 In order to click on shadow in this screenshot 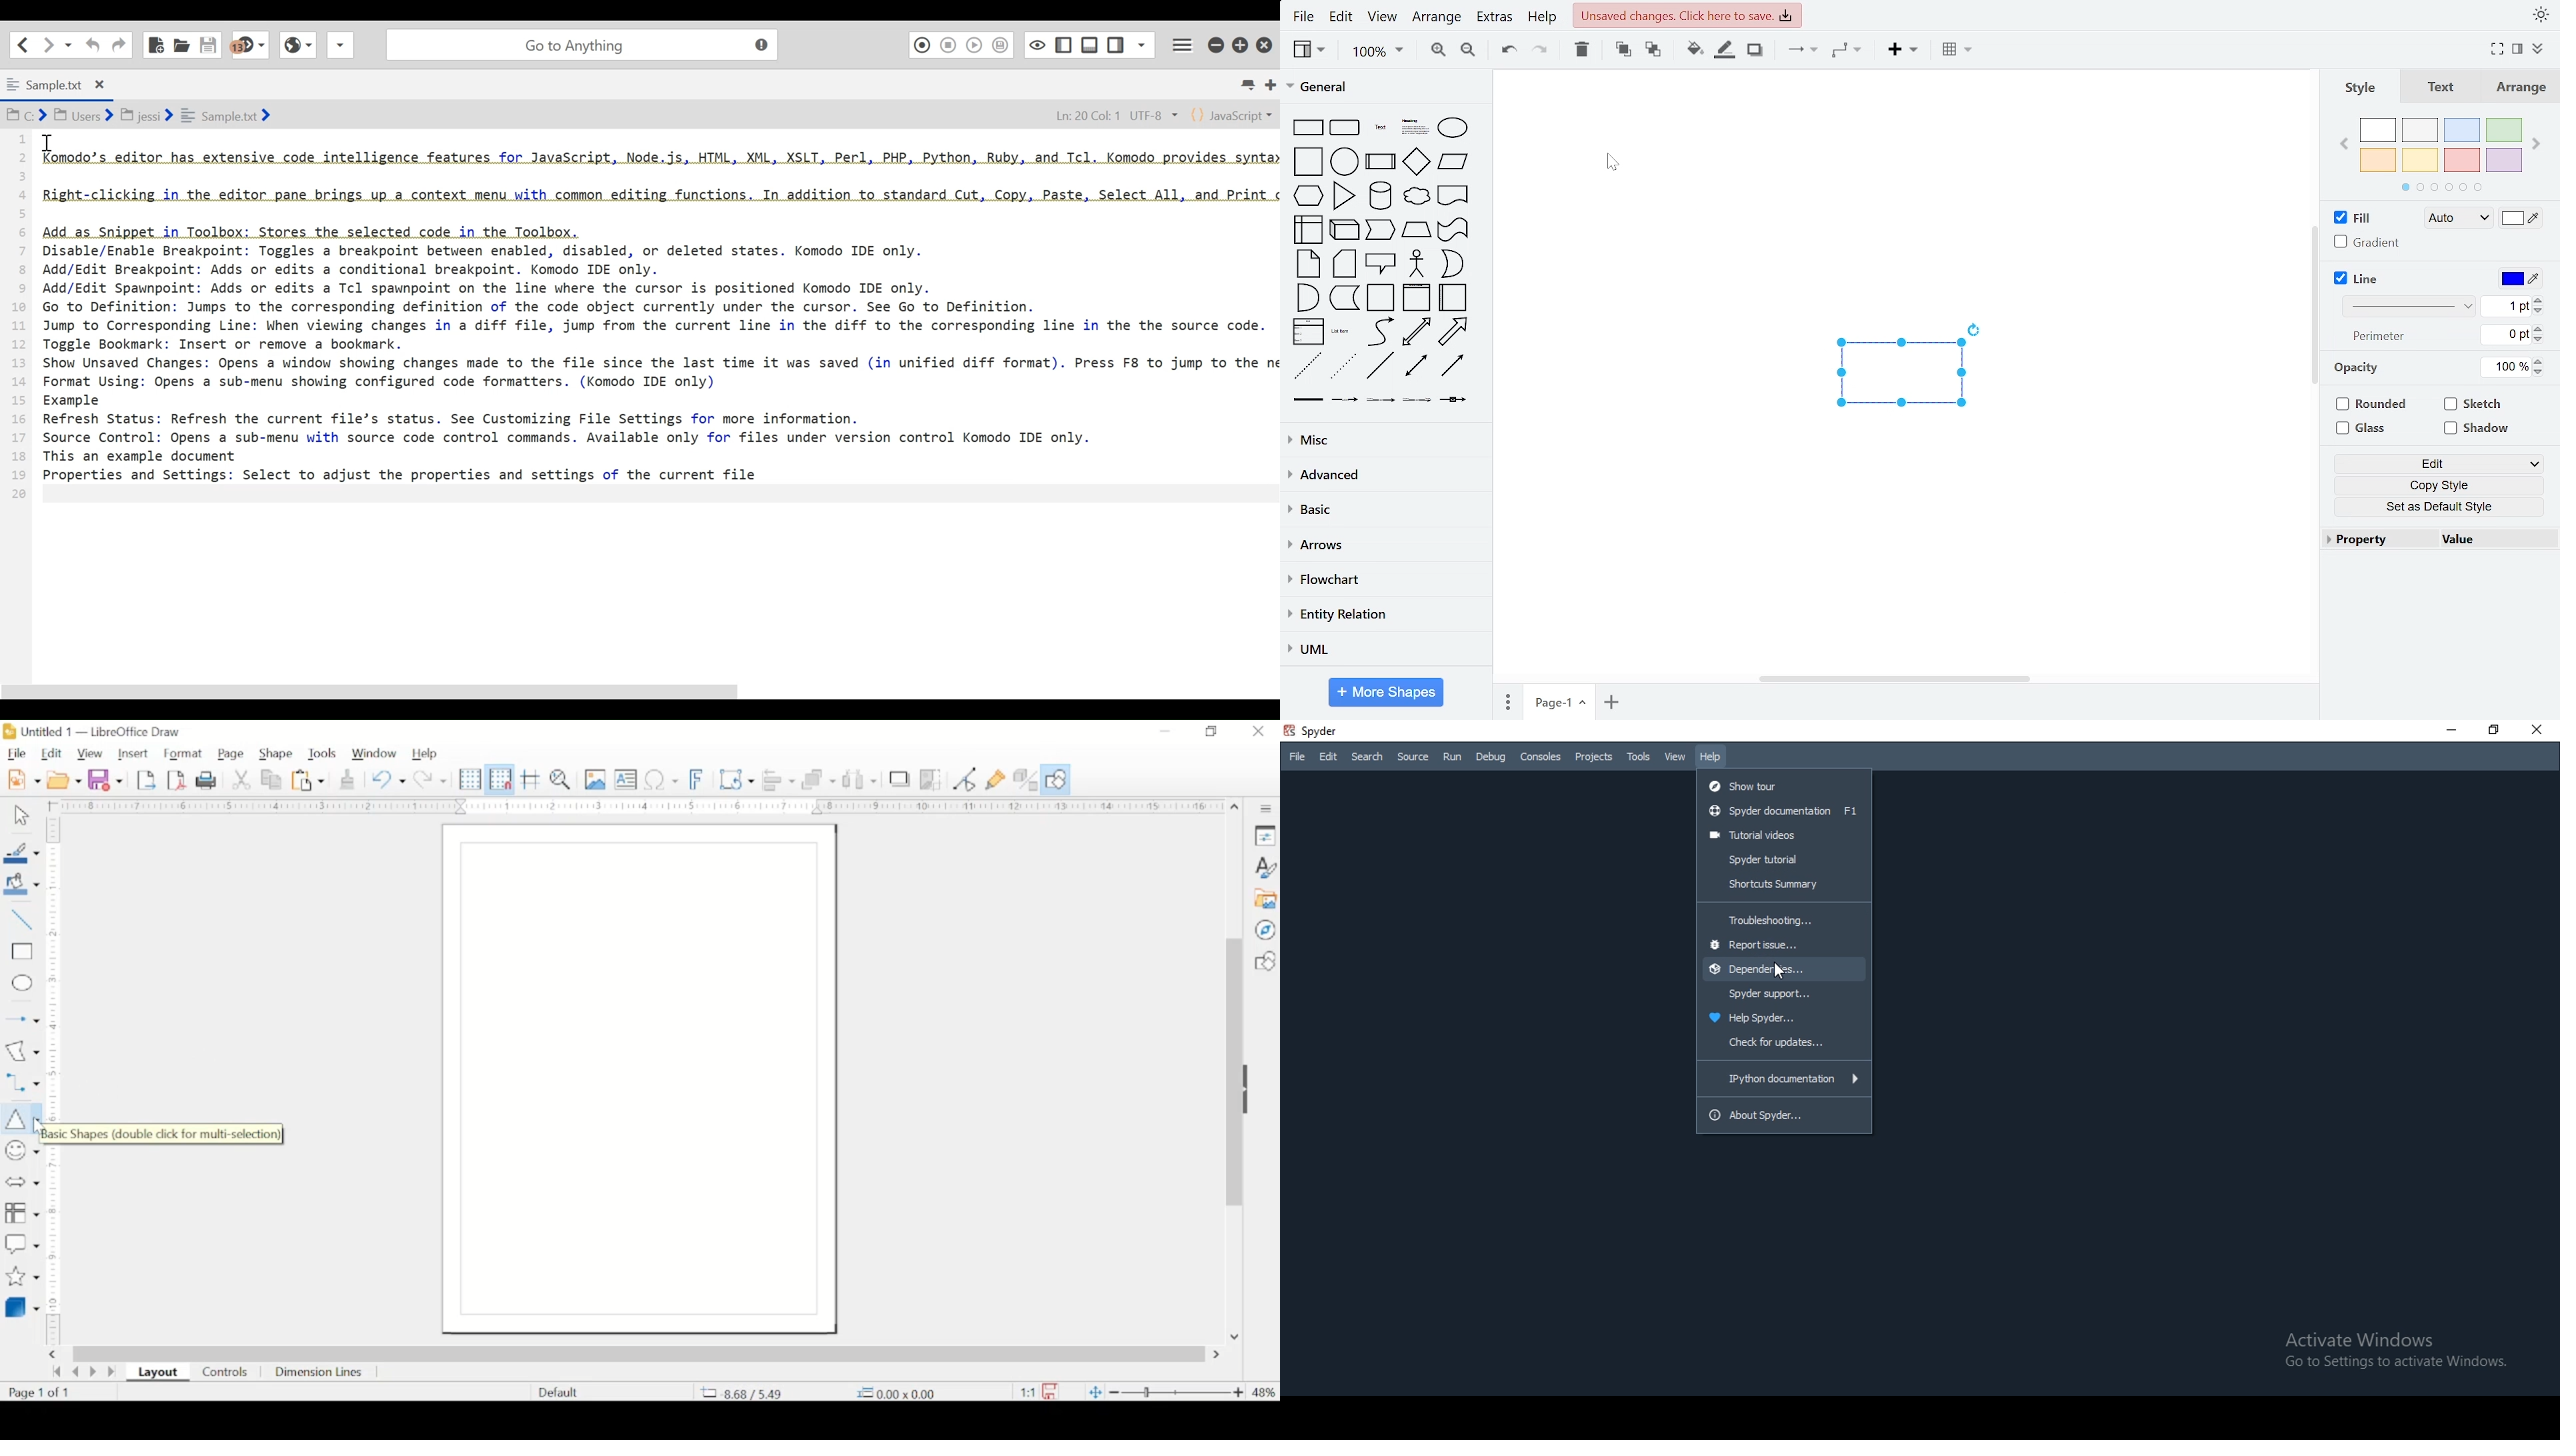, I will do `click(2480, 429)`.